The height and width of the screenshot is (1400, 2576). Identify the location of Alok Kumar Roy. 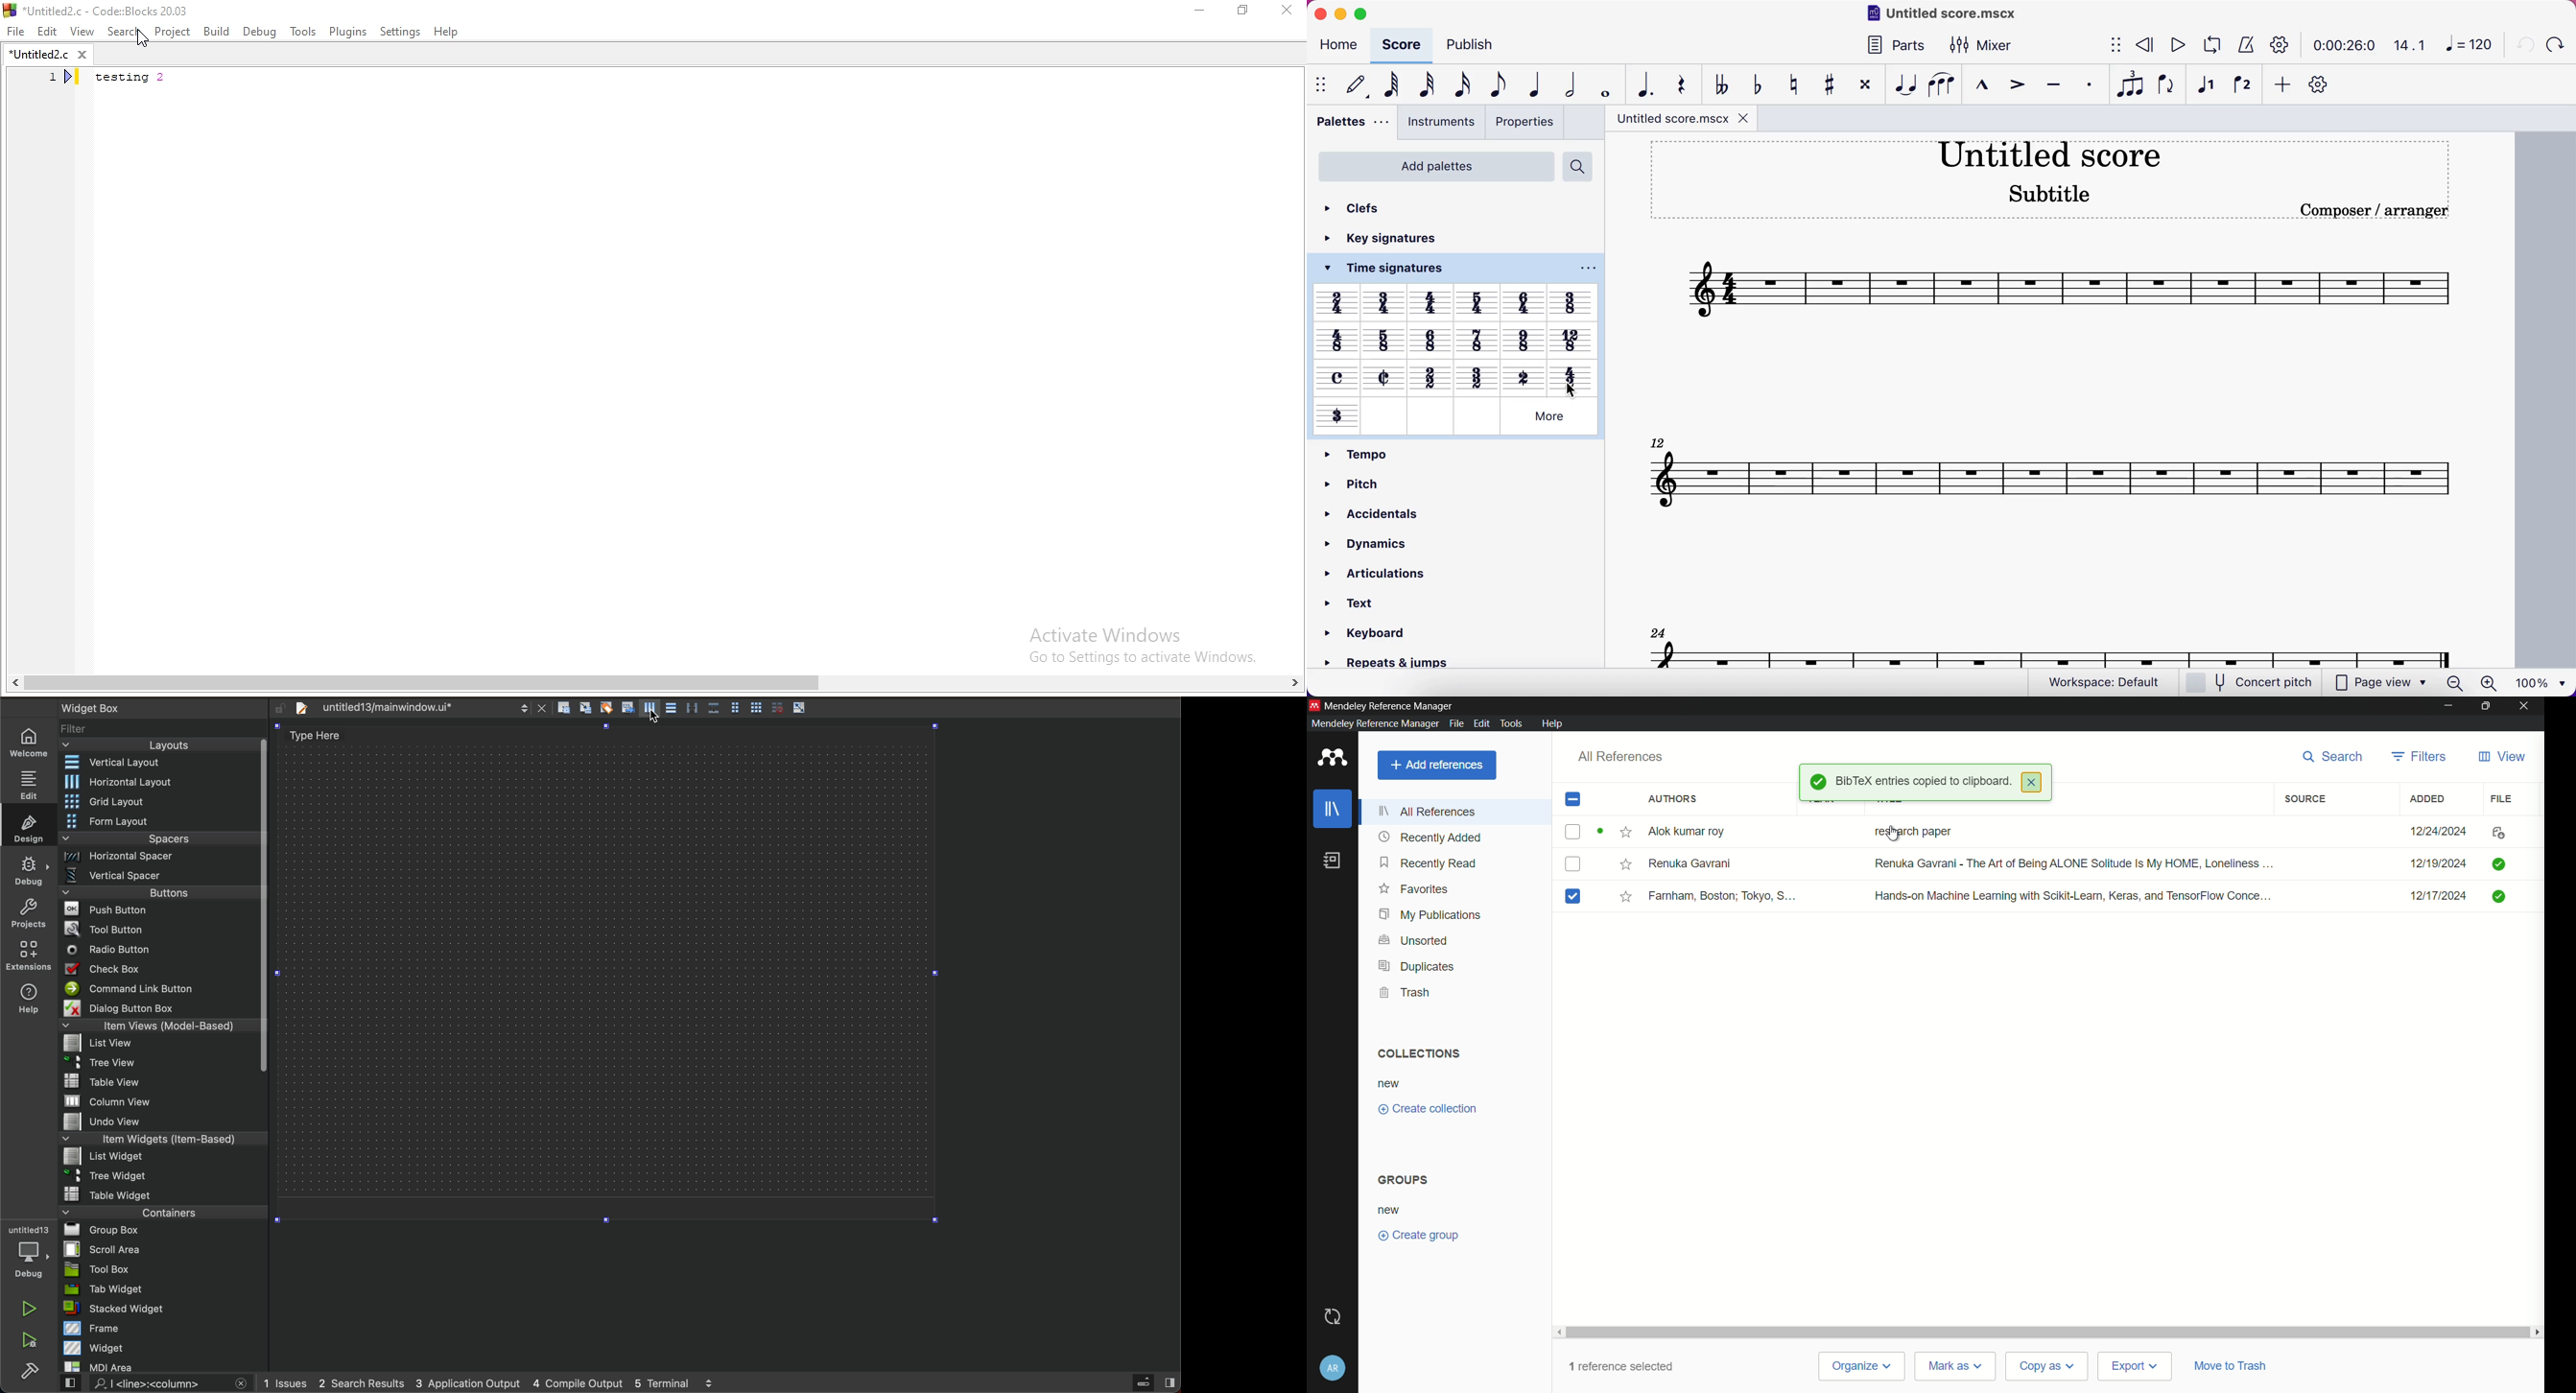
(1696, 831).